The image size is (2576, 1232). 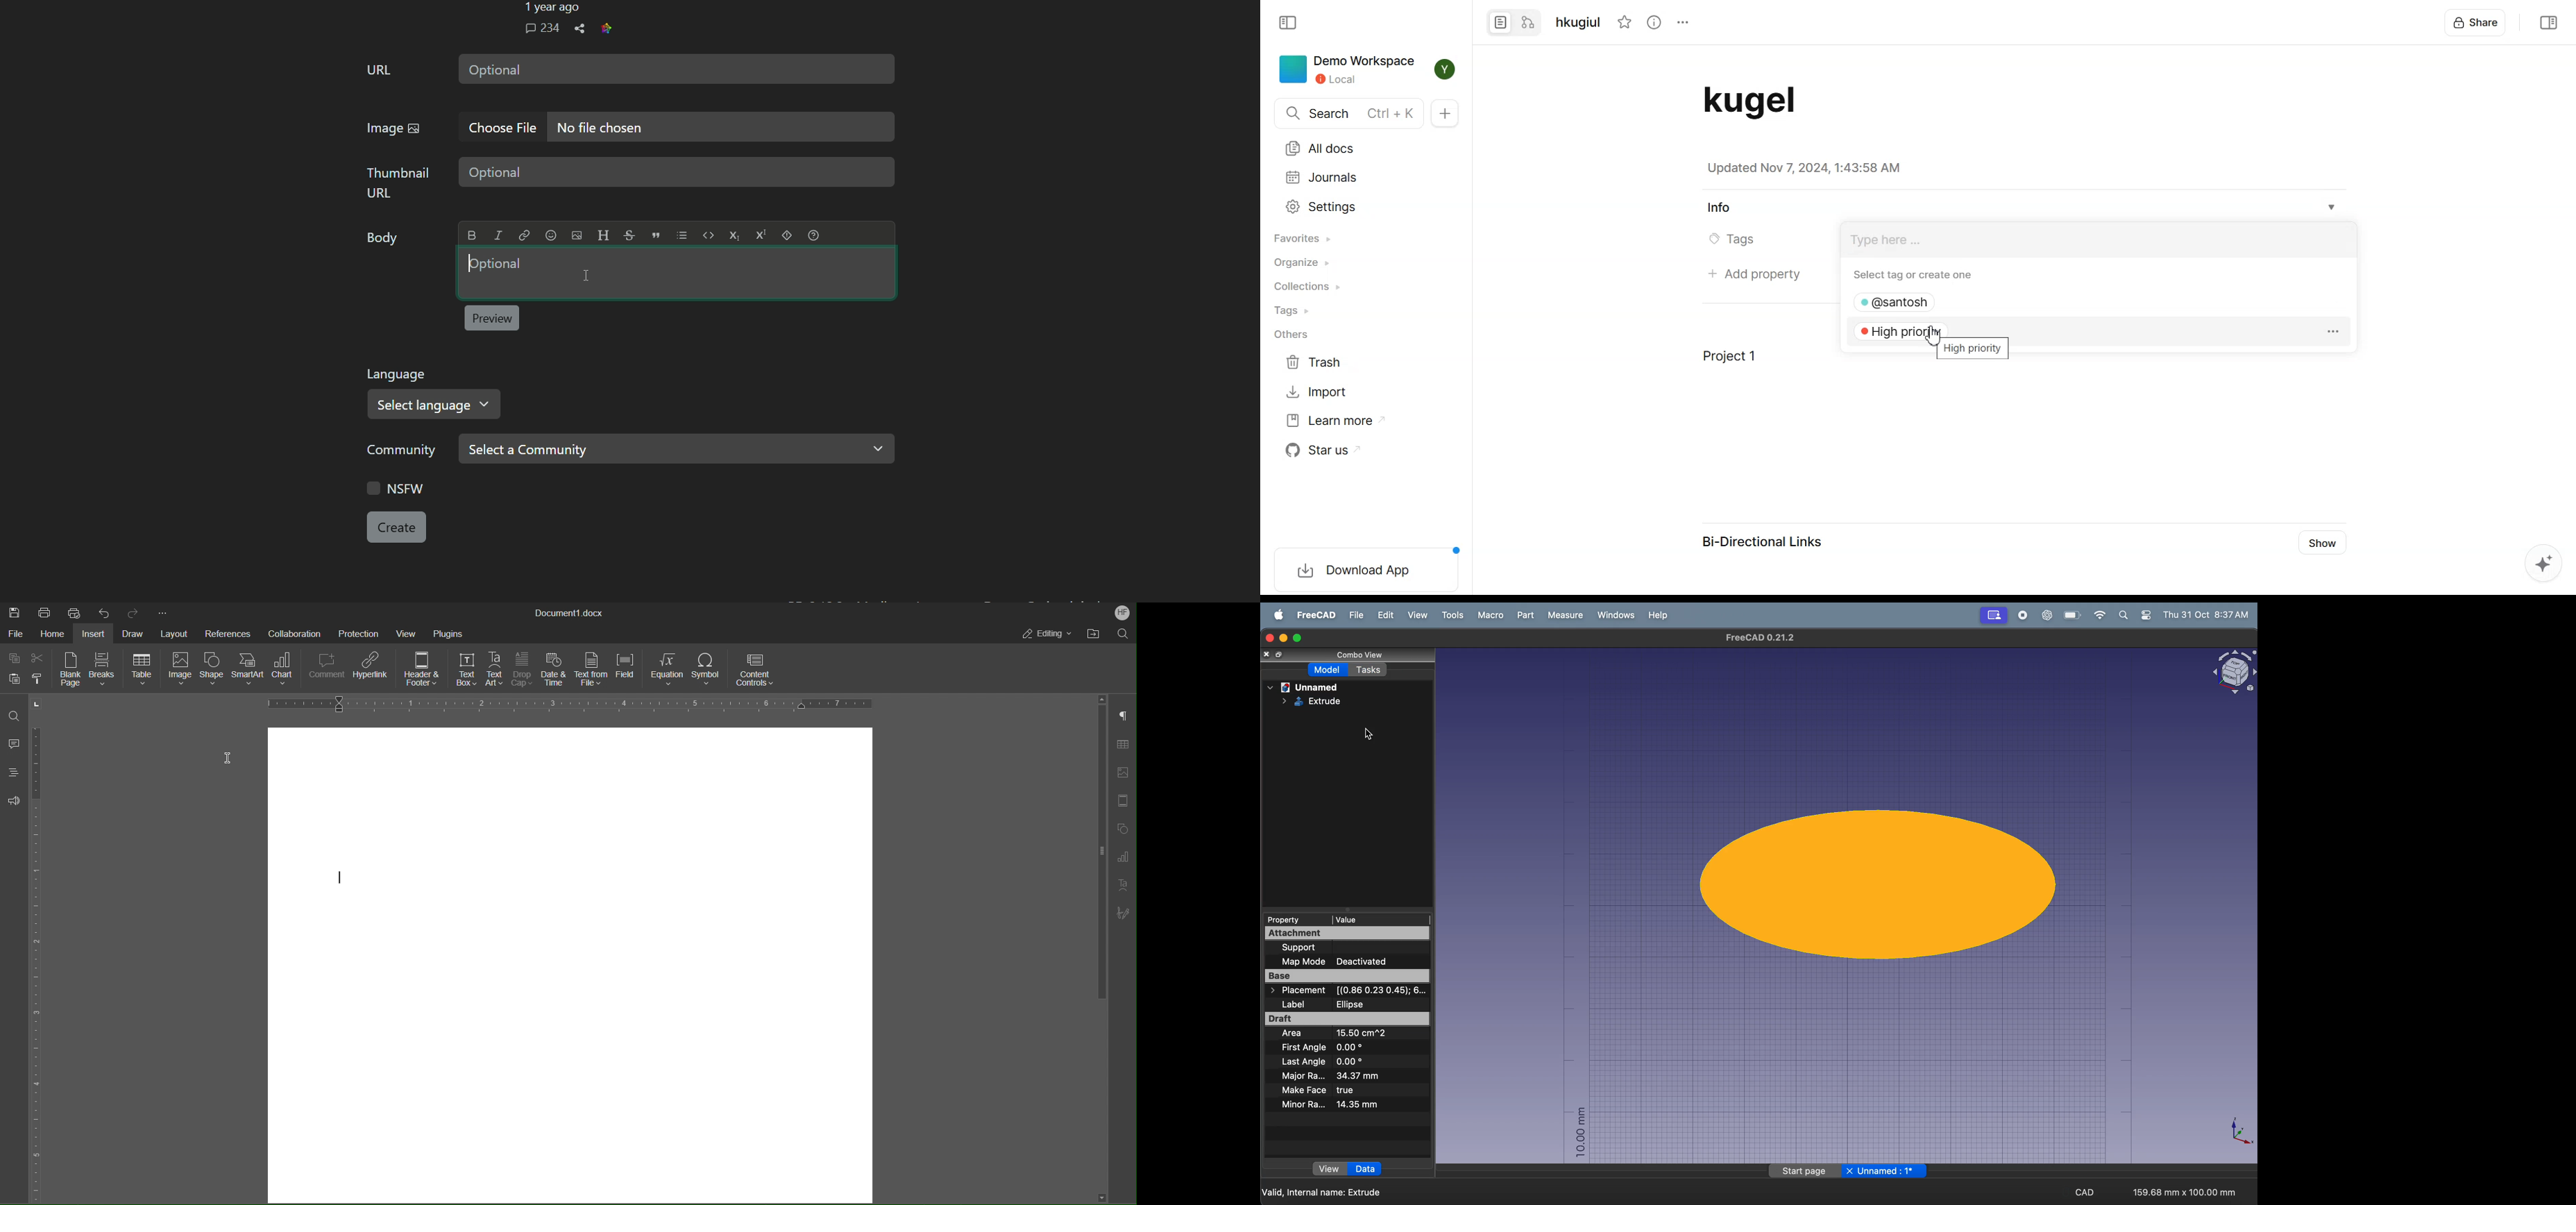 What do you see at coordinates (2542, 563) in the screenshot?
I see `Affine AI` at bounding box center [2542, 563].